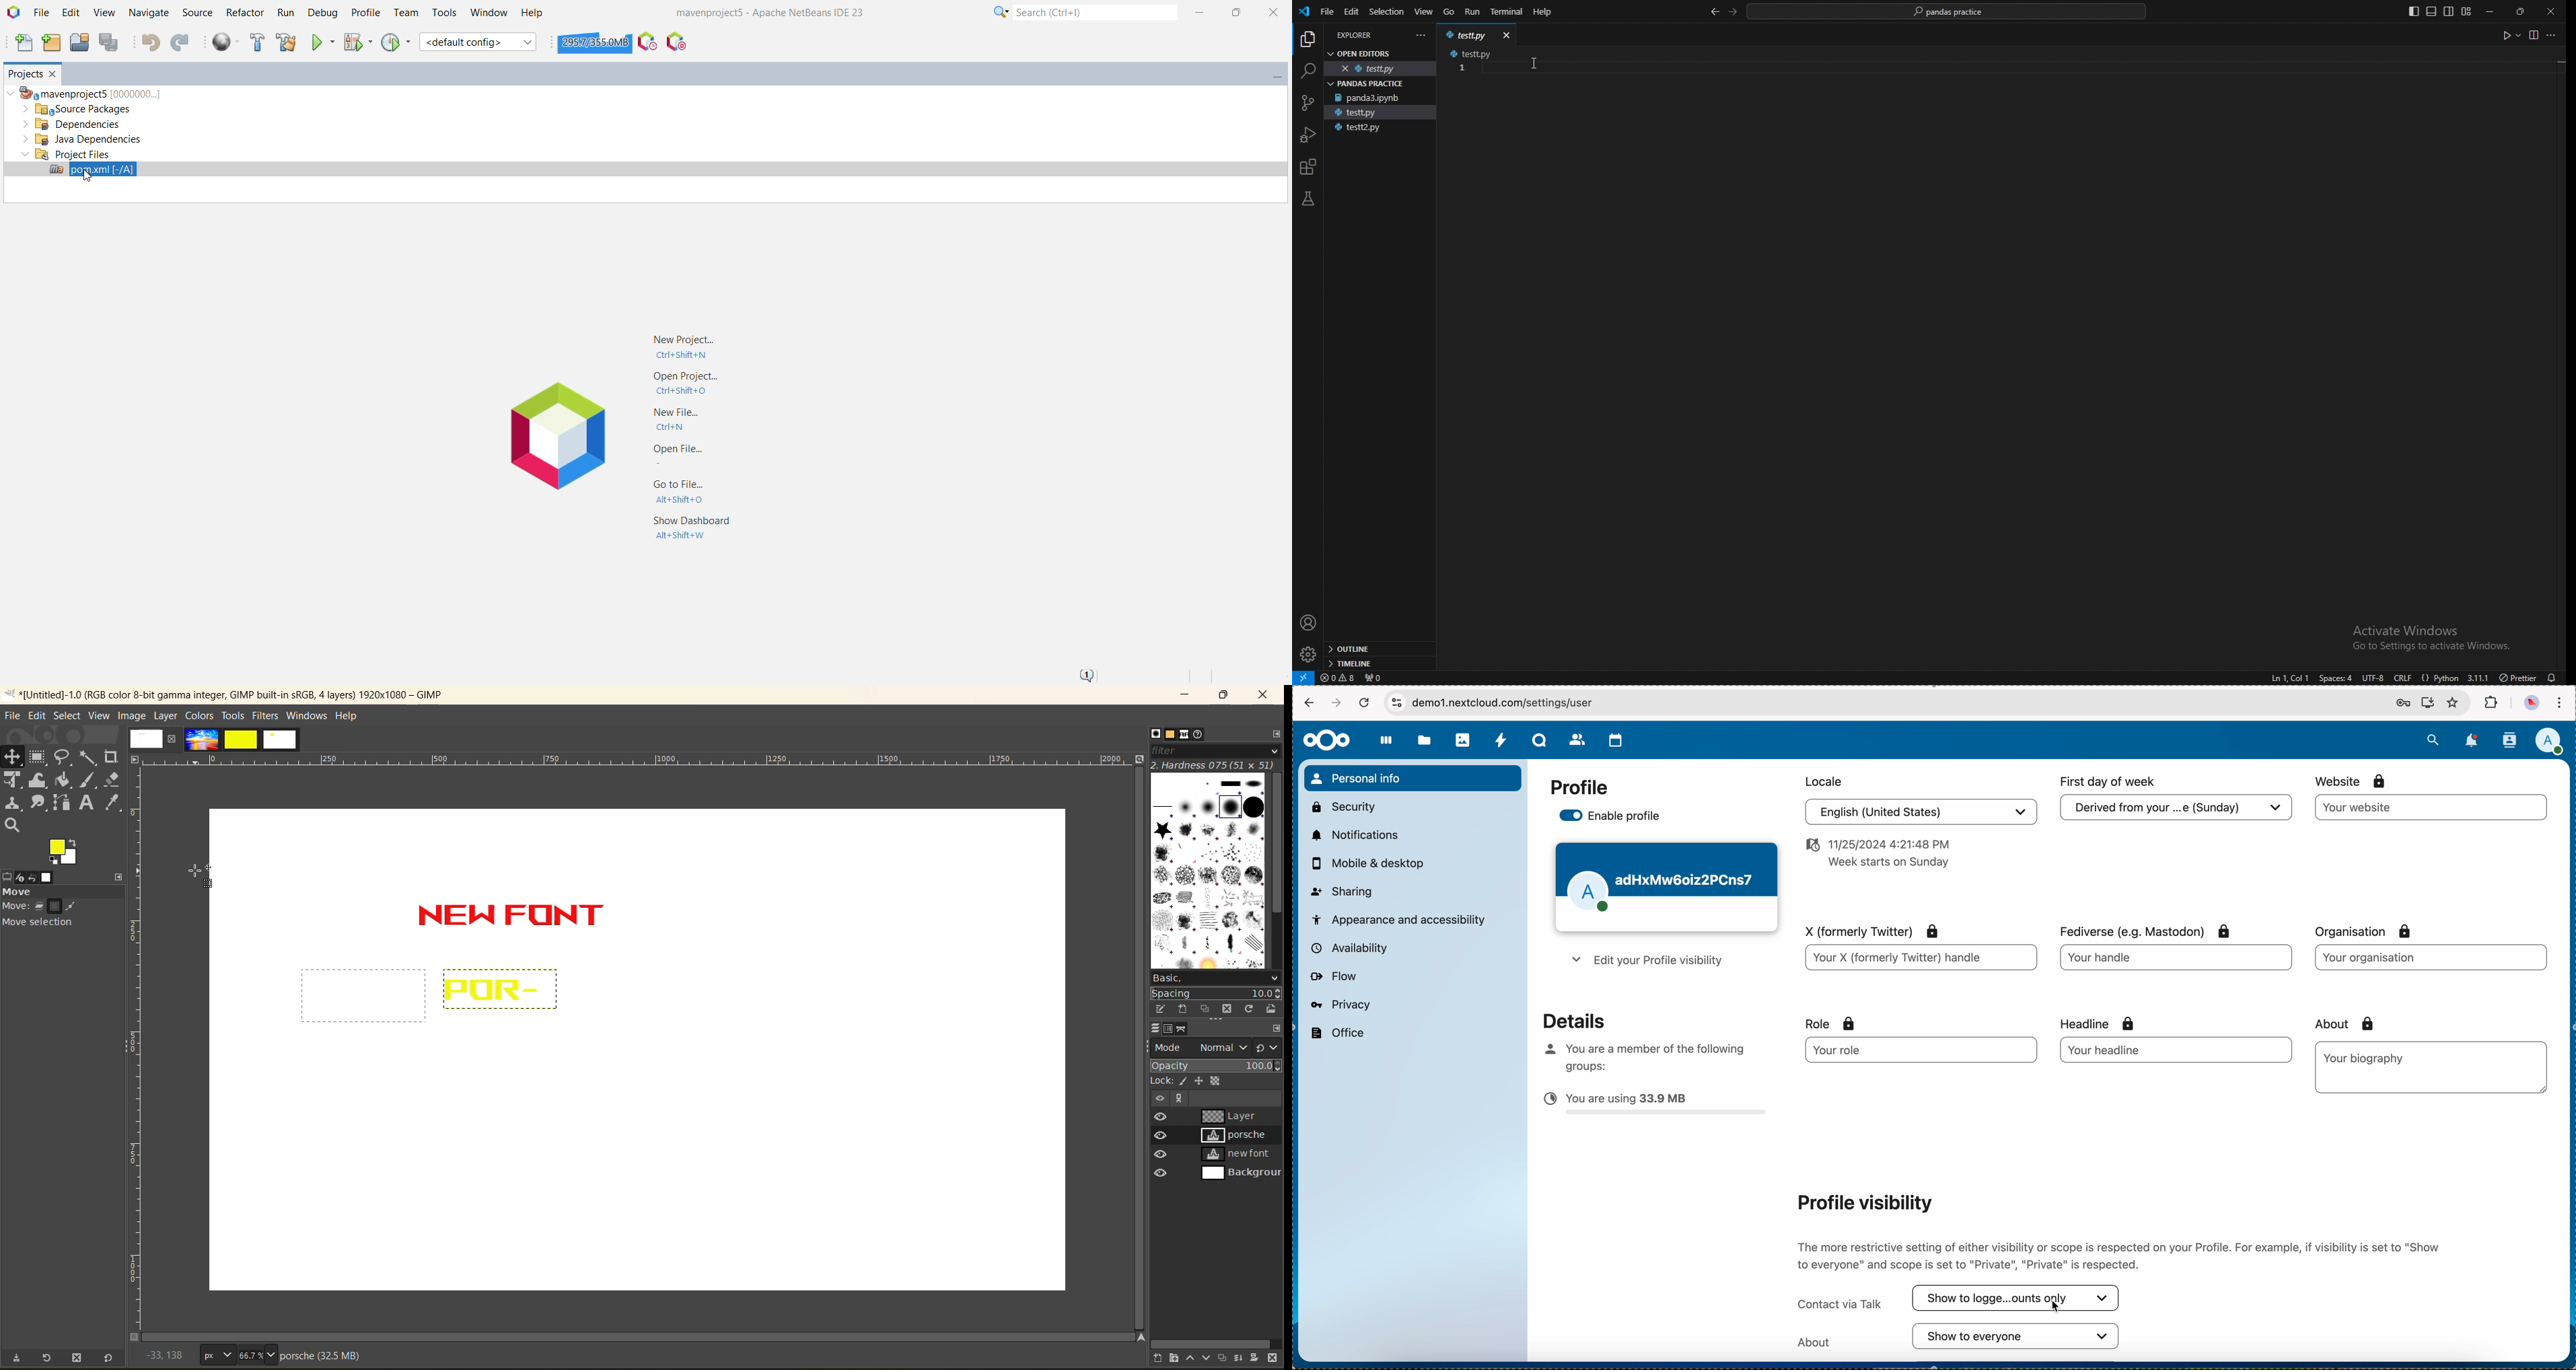  Describe the element at coordinates (1198, 1008) in the screenshot. I see `duplicate this brush` at that location.